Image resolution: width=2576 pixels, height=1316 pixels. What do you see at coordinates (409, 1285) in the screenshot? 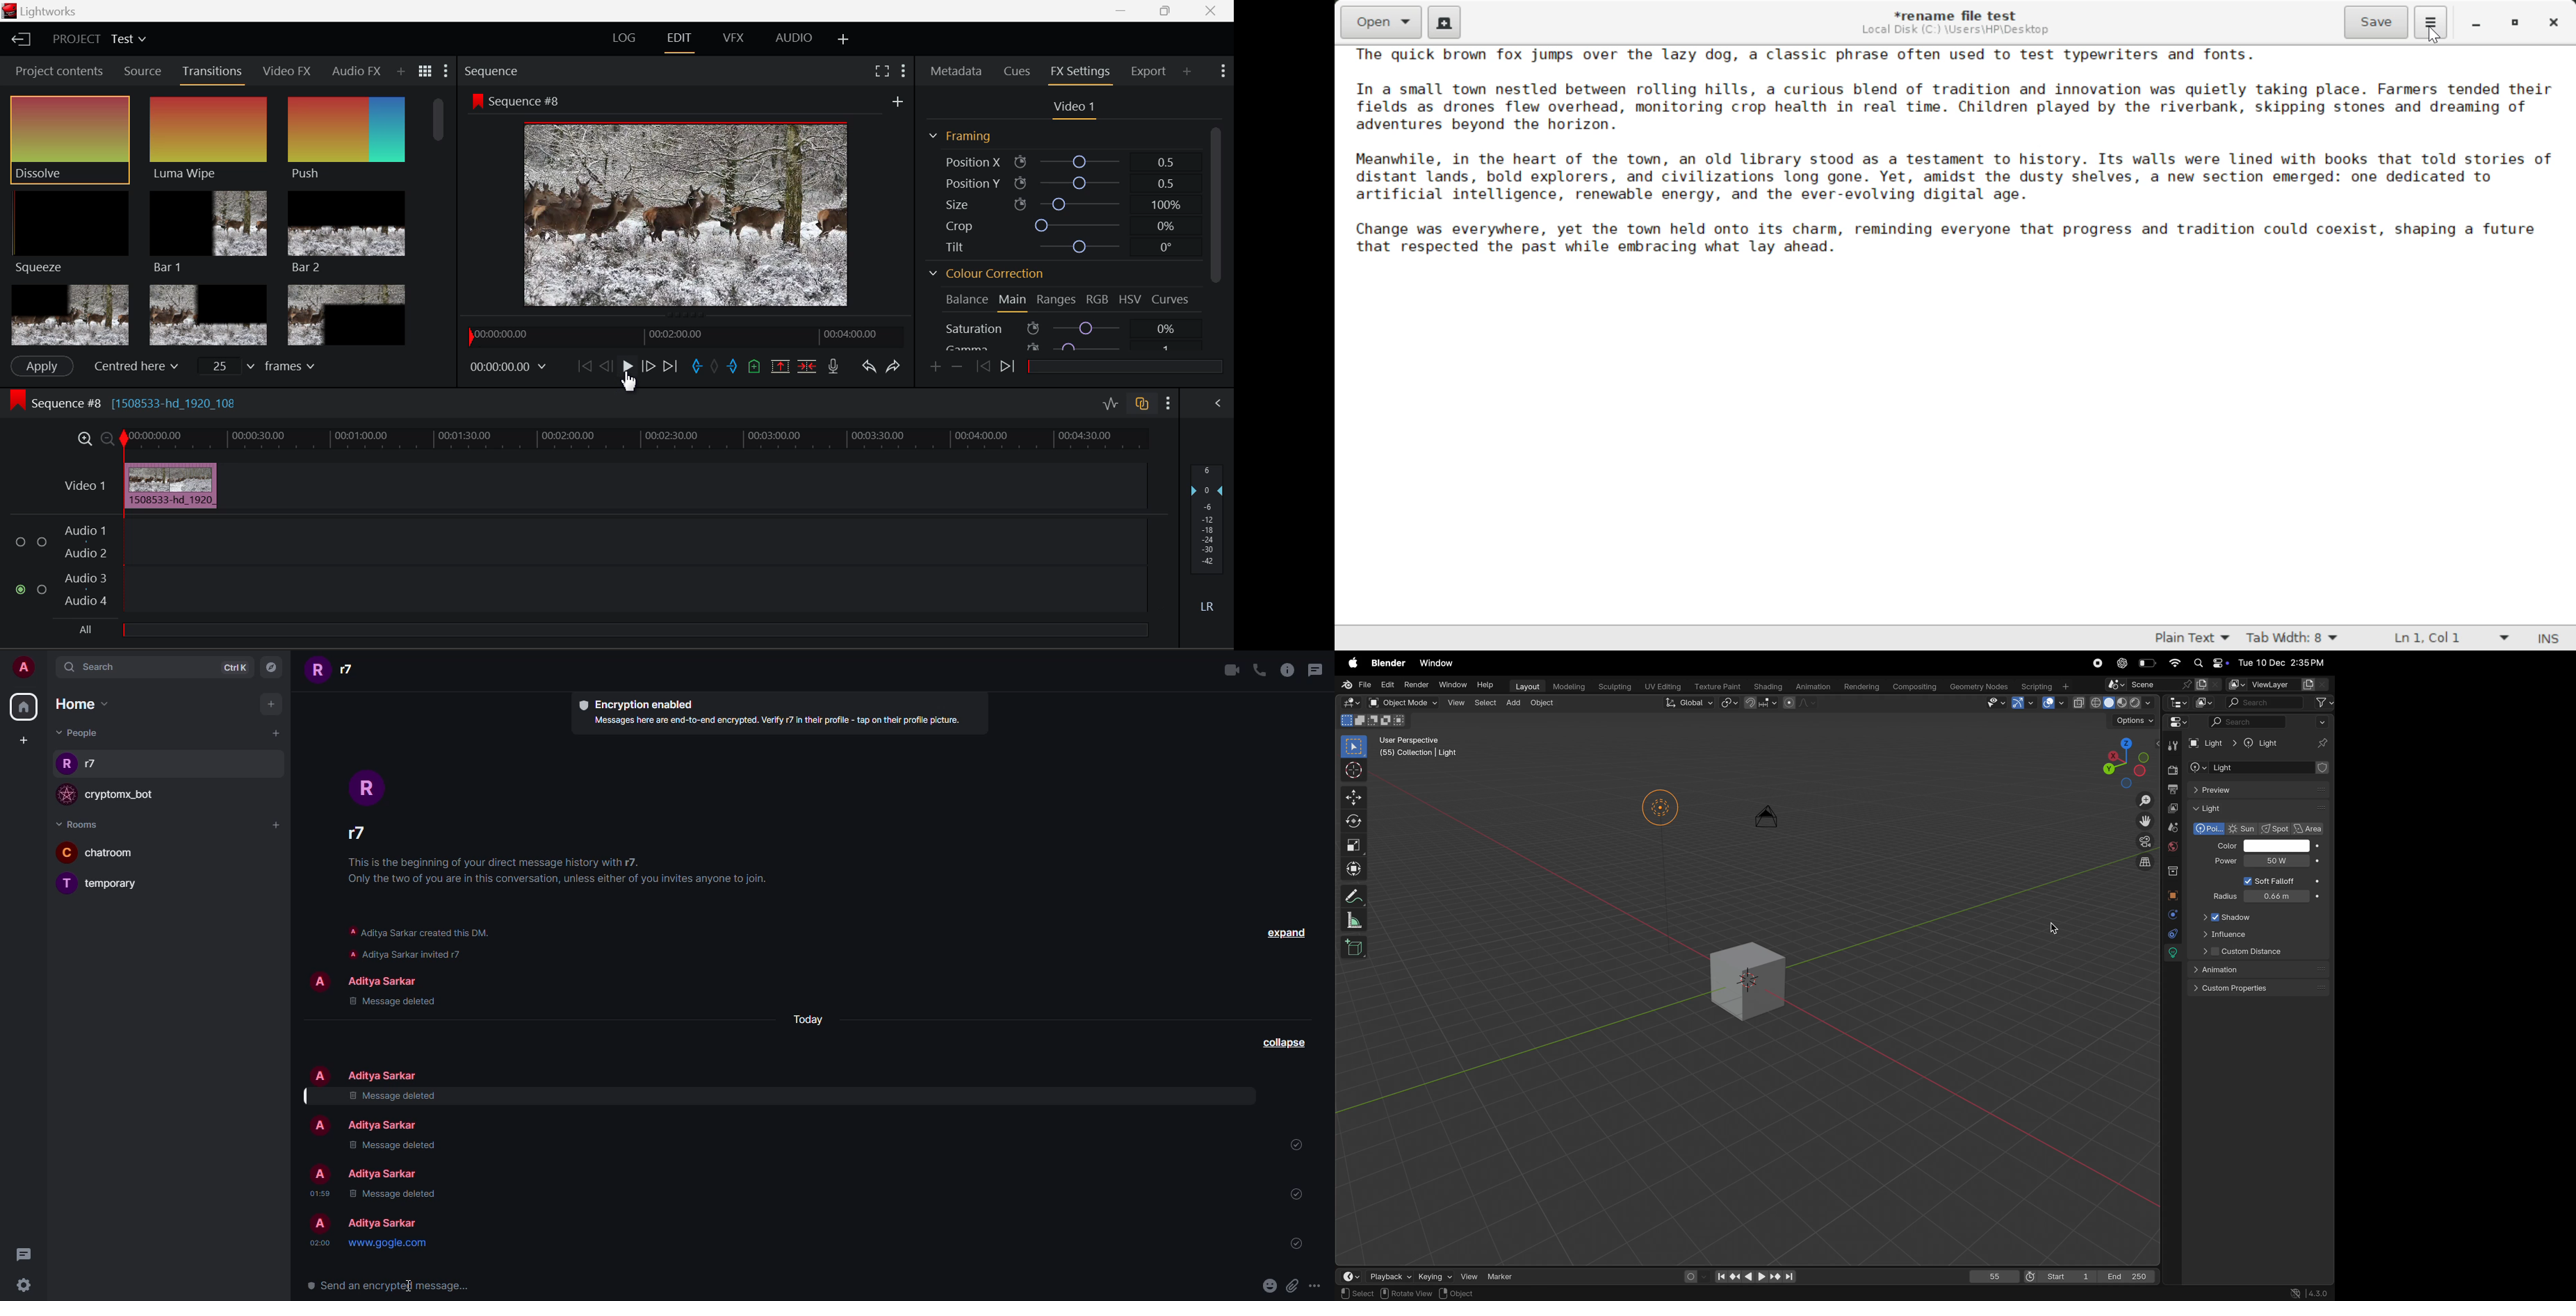
I see `text cursor` at bounding box center [409, 1285].